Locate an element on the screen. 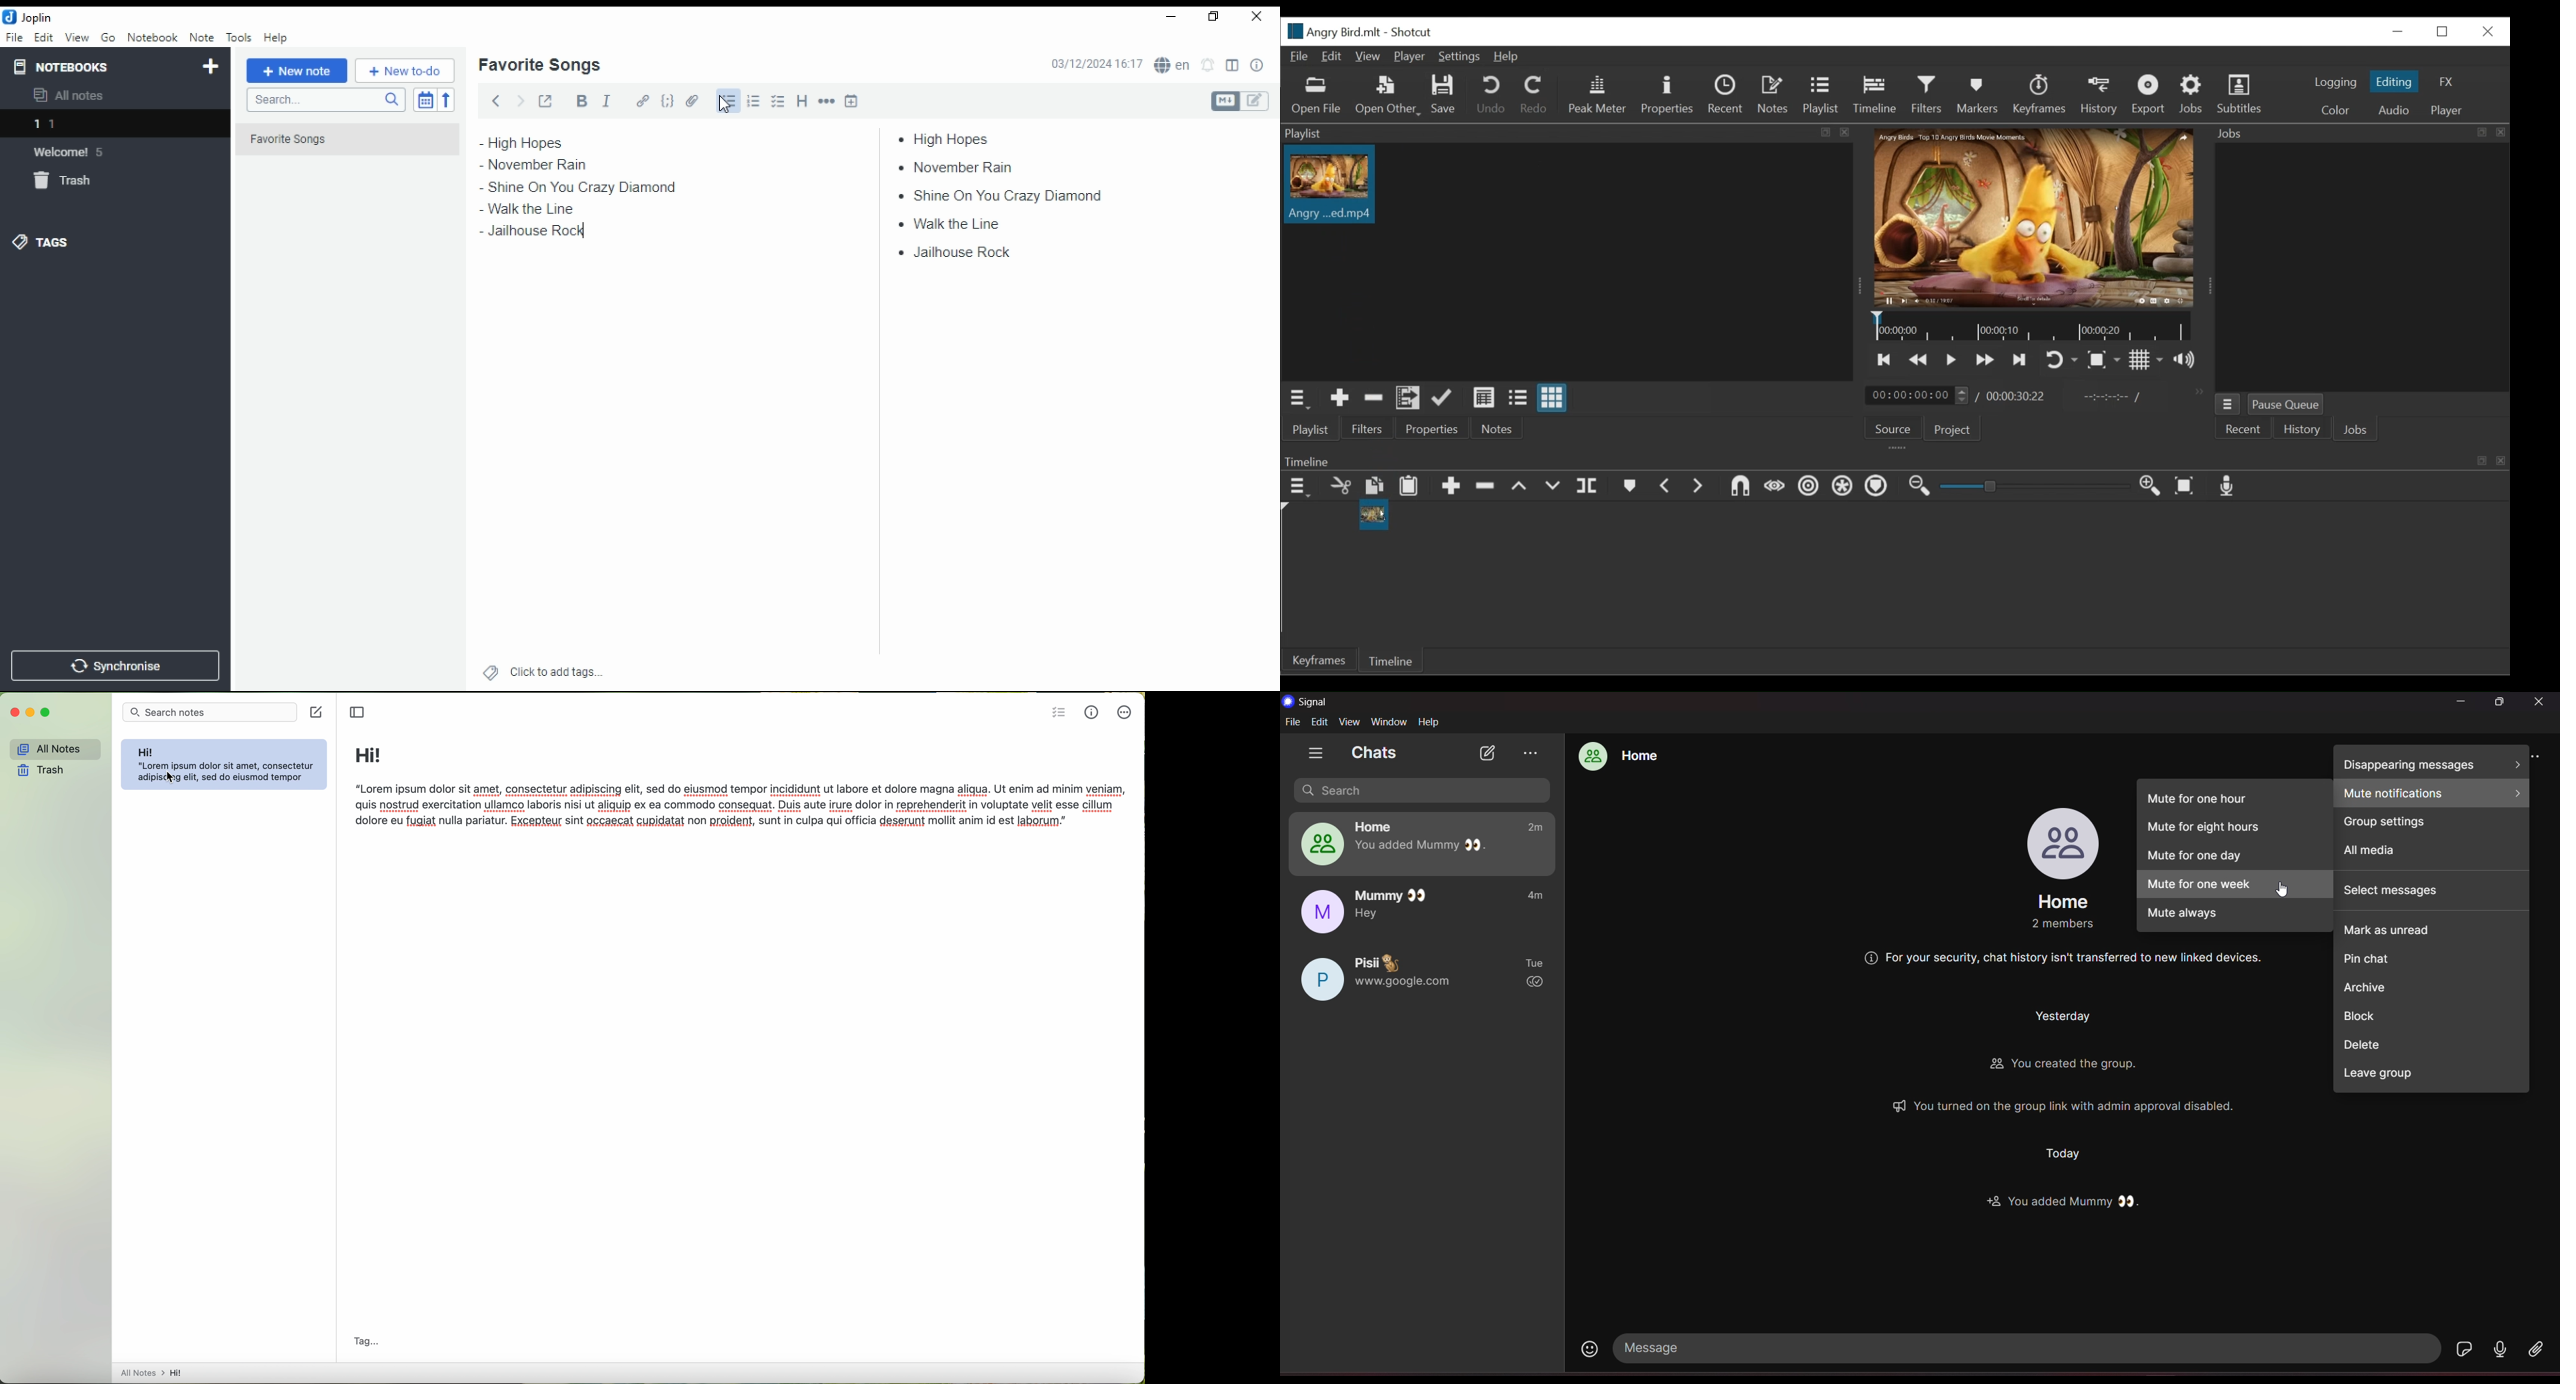 The image size is (2576, 1400). disappearing messages is located at coordinates (2434, 763).